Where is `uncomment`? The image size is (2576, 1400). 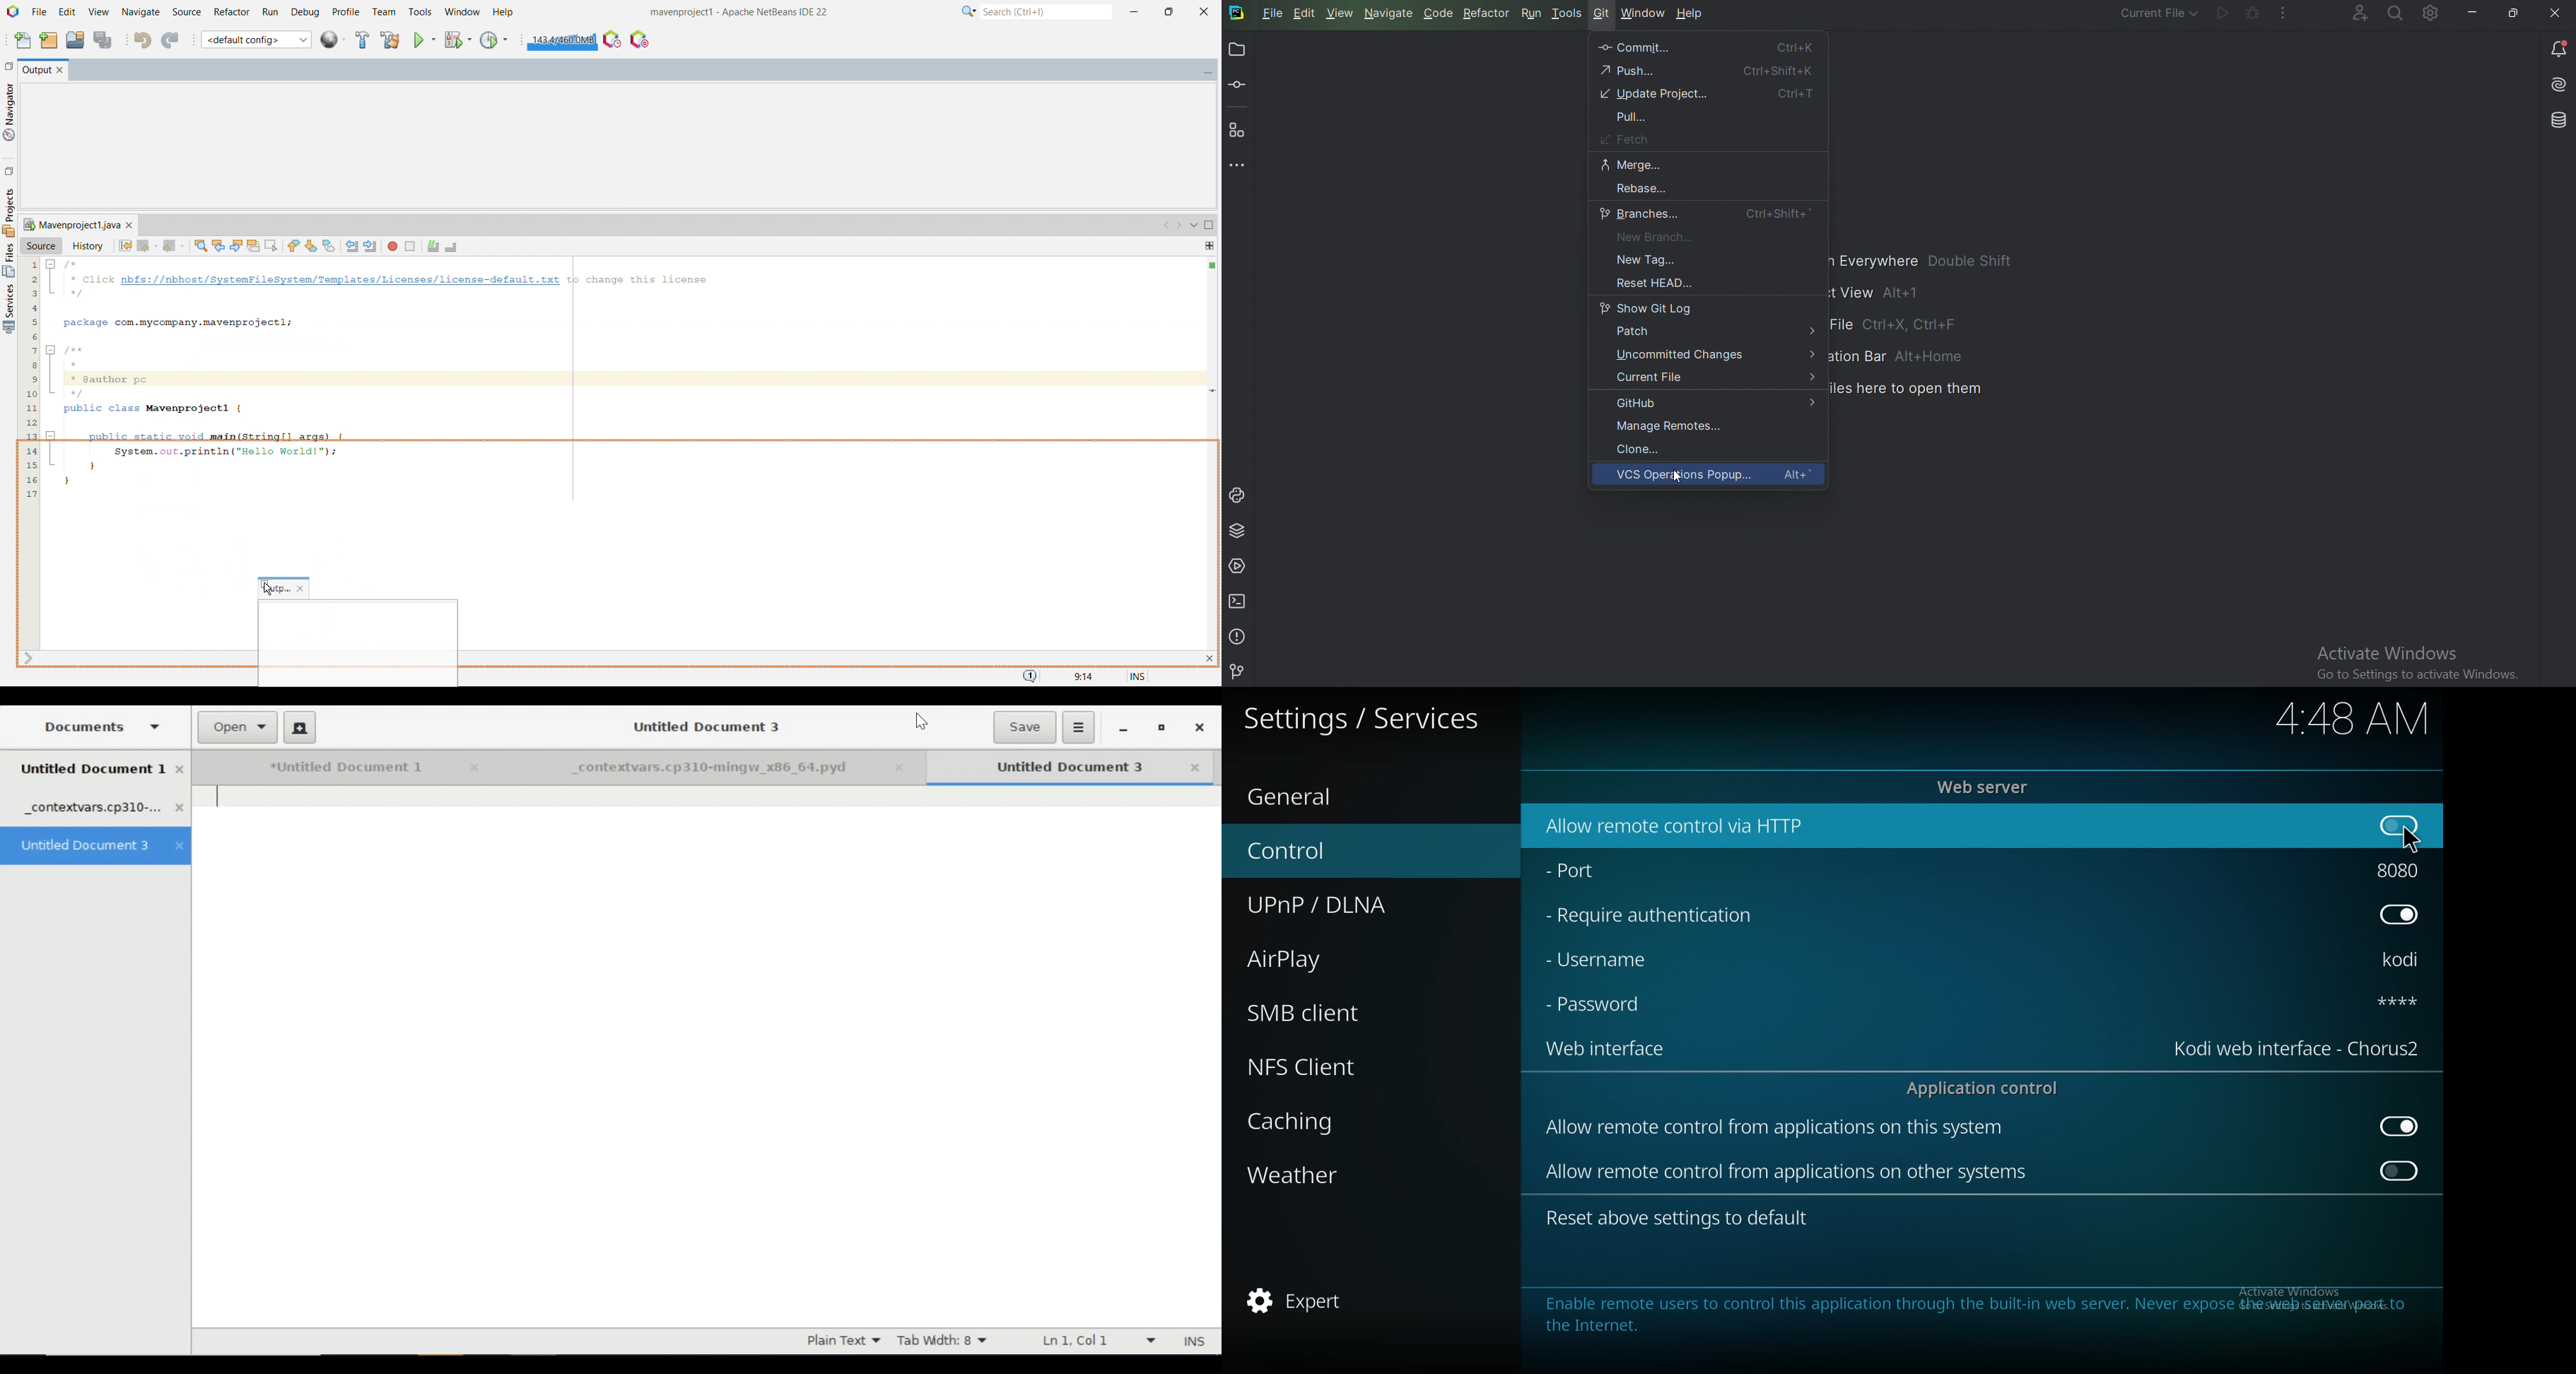
uncomment is located at coordinates (452, 247).